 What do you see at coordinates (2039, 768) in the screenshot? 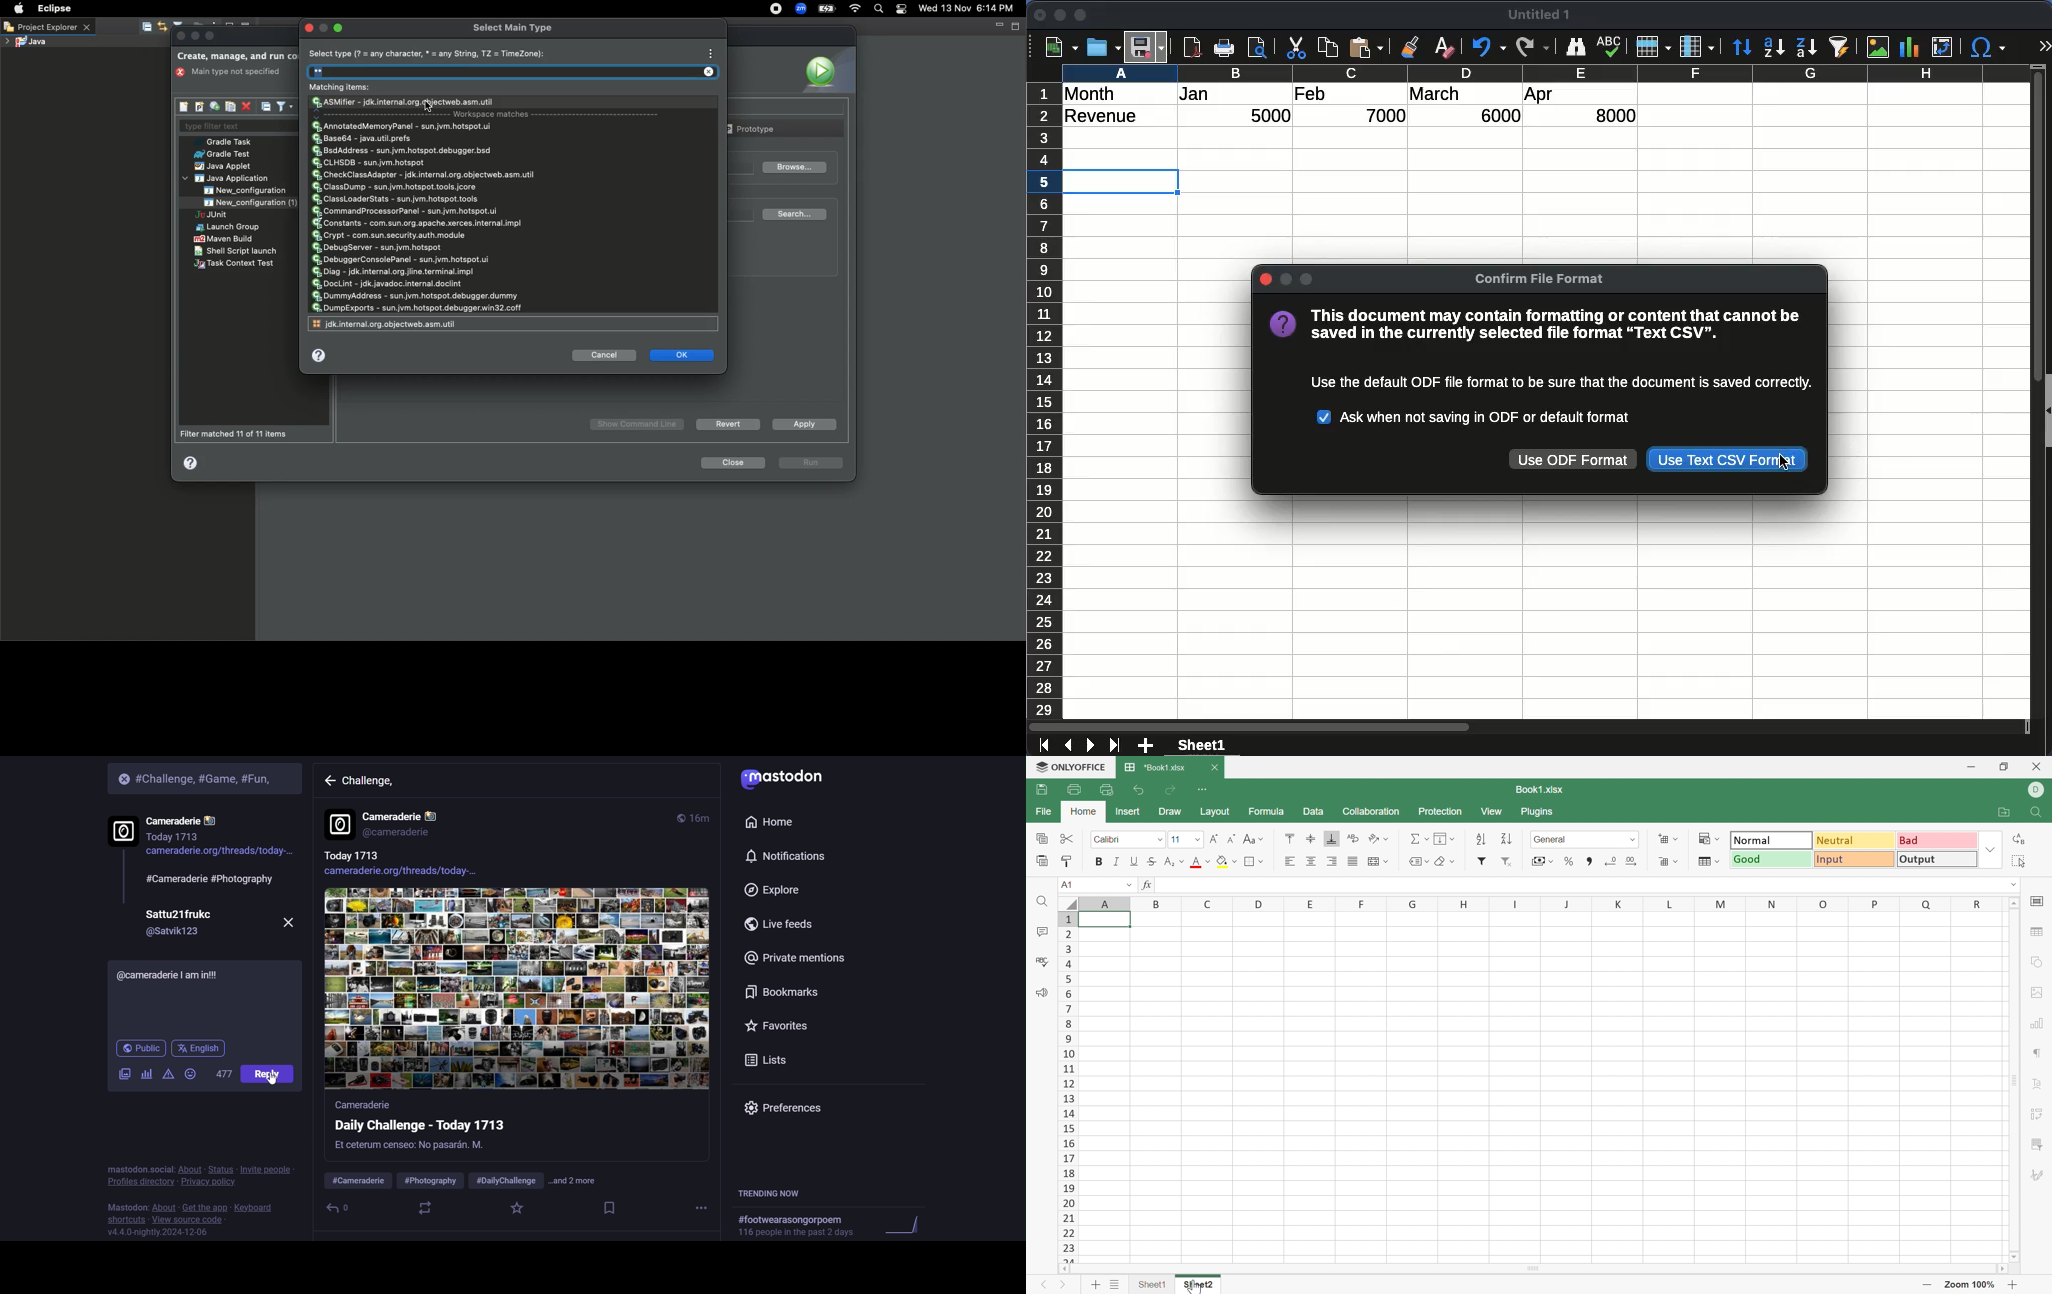
I see `Close` at bounding box center [2039, 768].